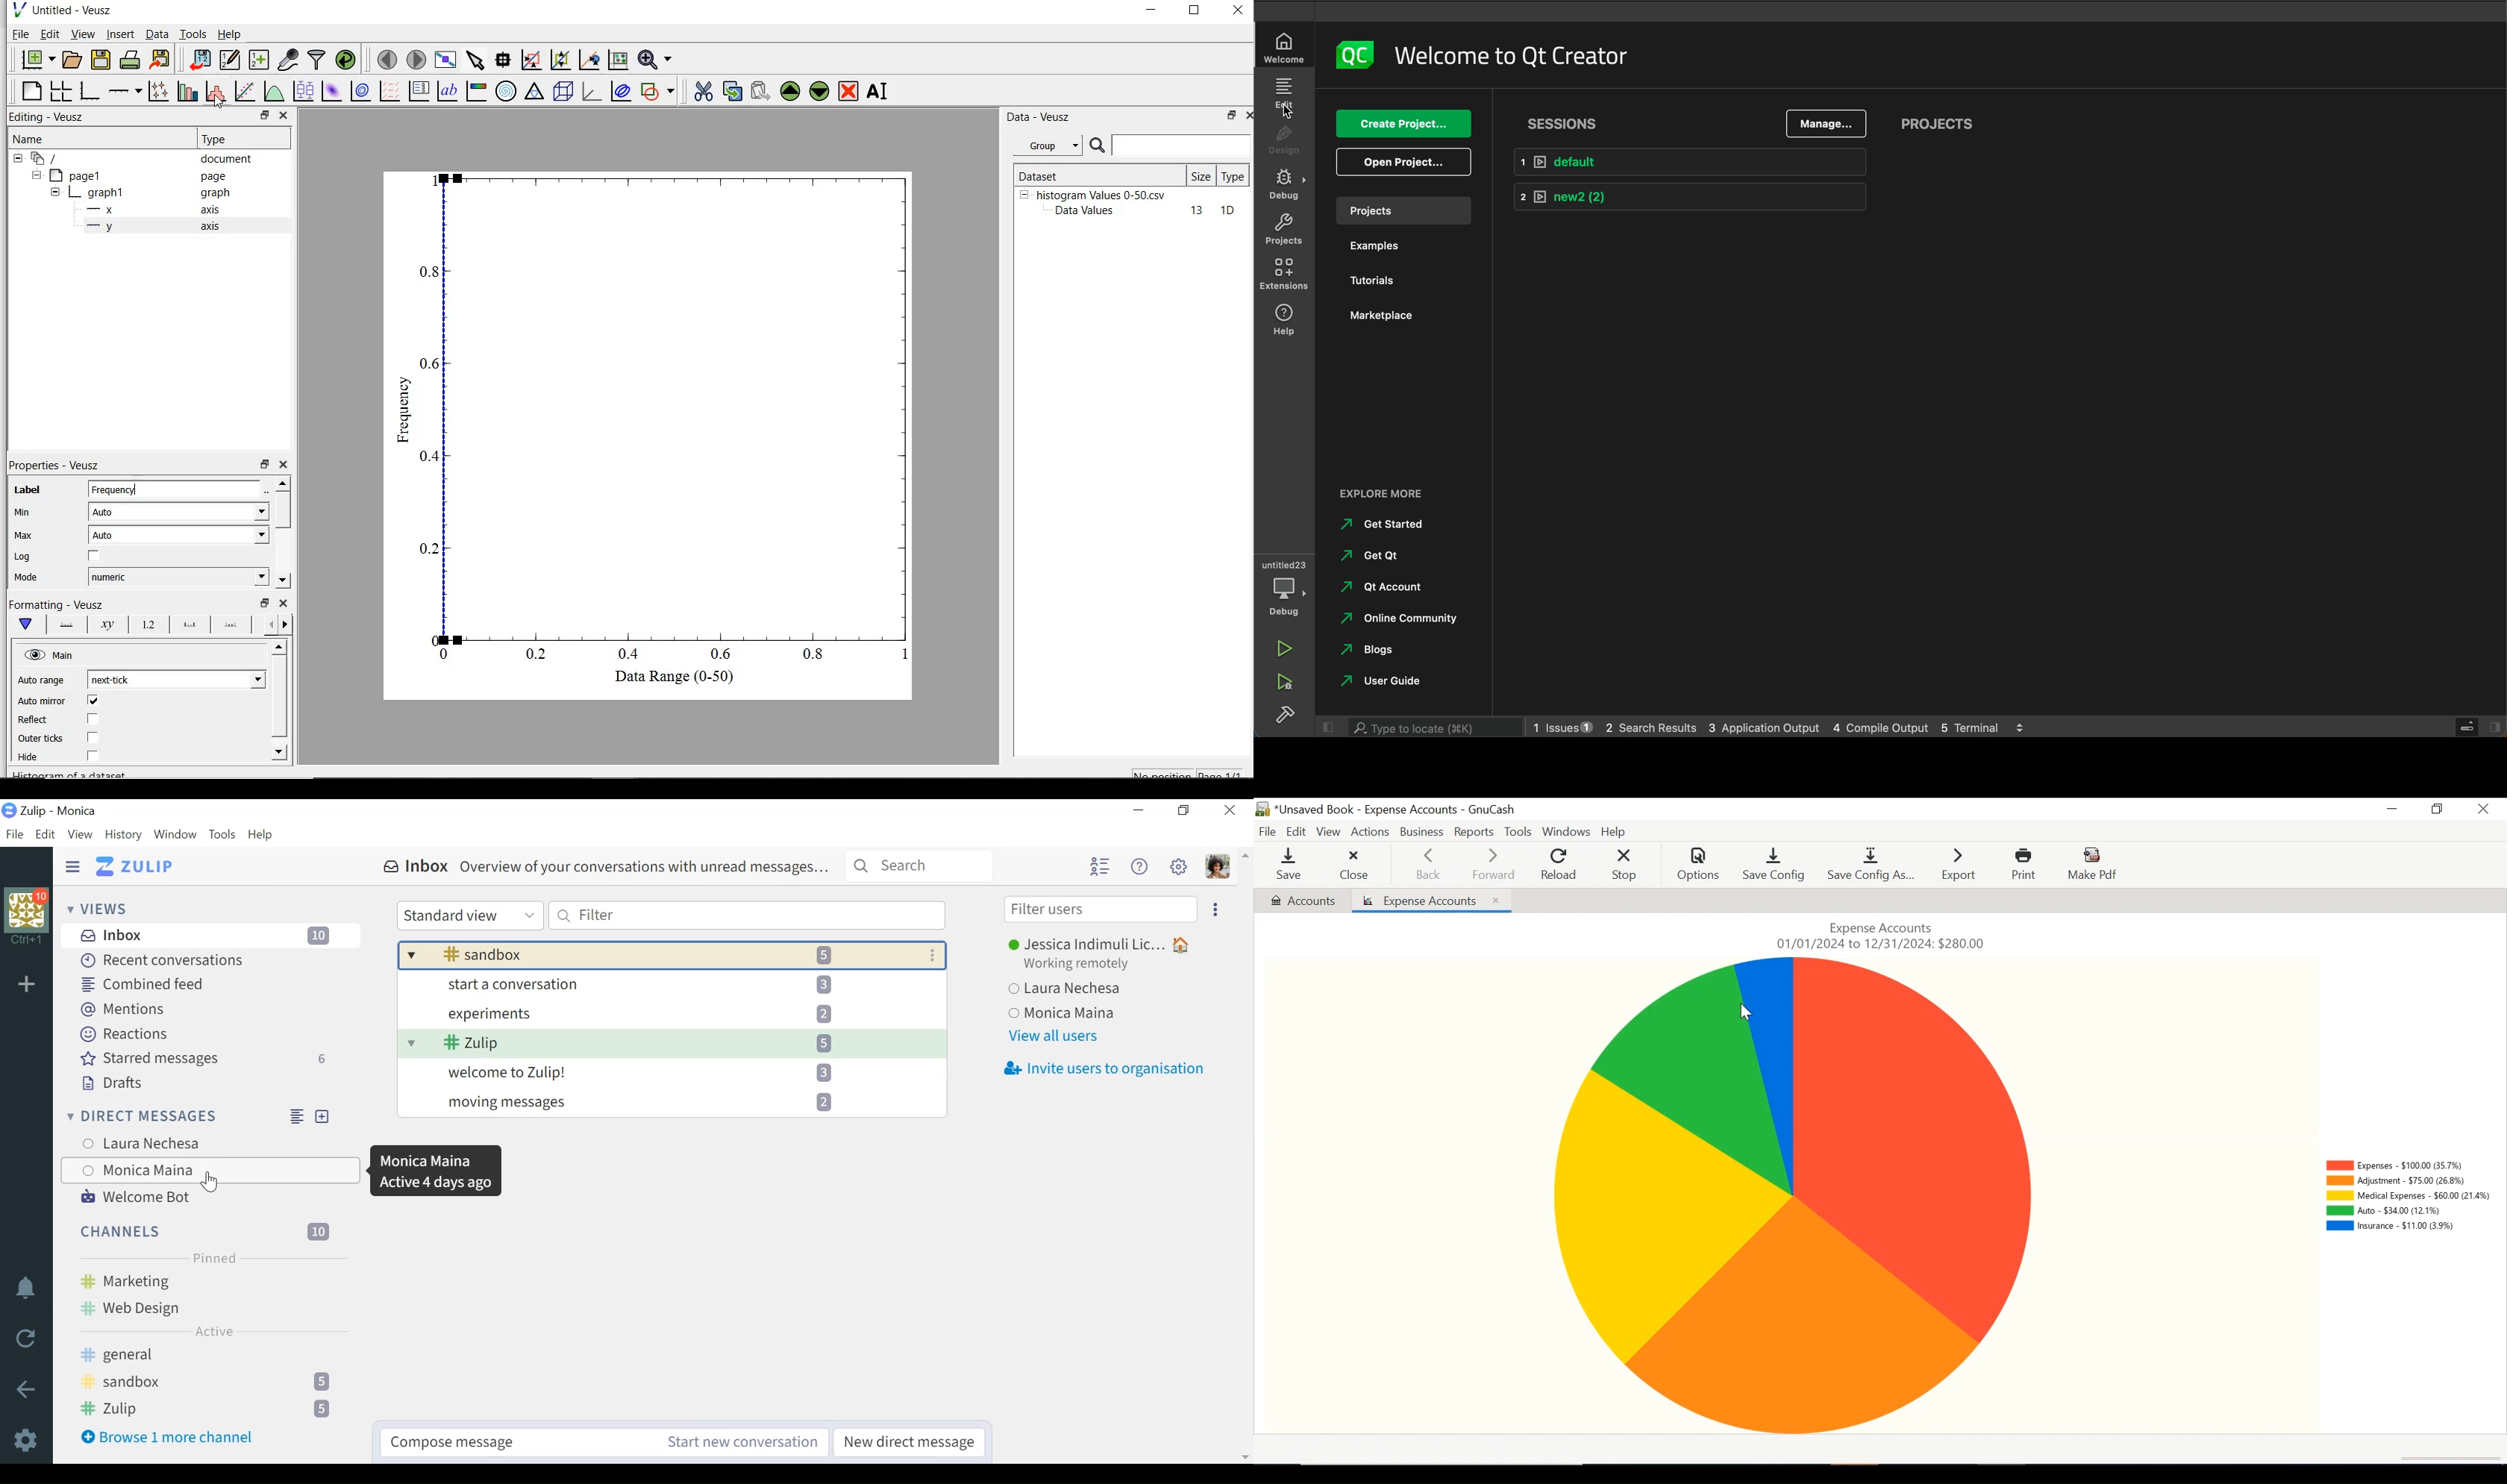  Describe the element at coordinates (160, 1306) in the screenshot. I see `Web Design` at that location.